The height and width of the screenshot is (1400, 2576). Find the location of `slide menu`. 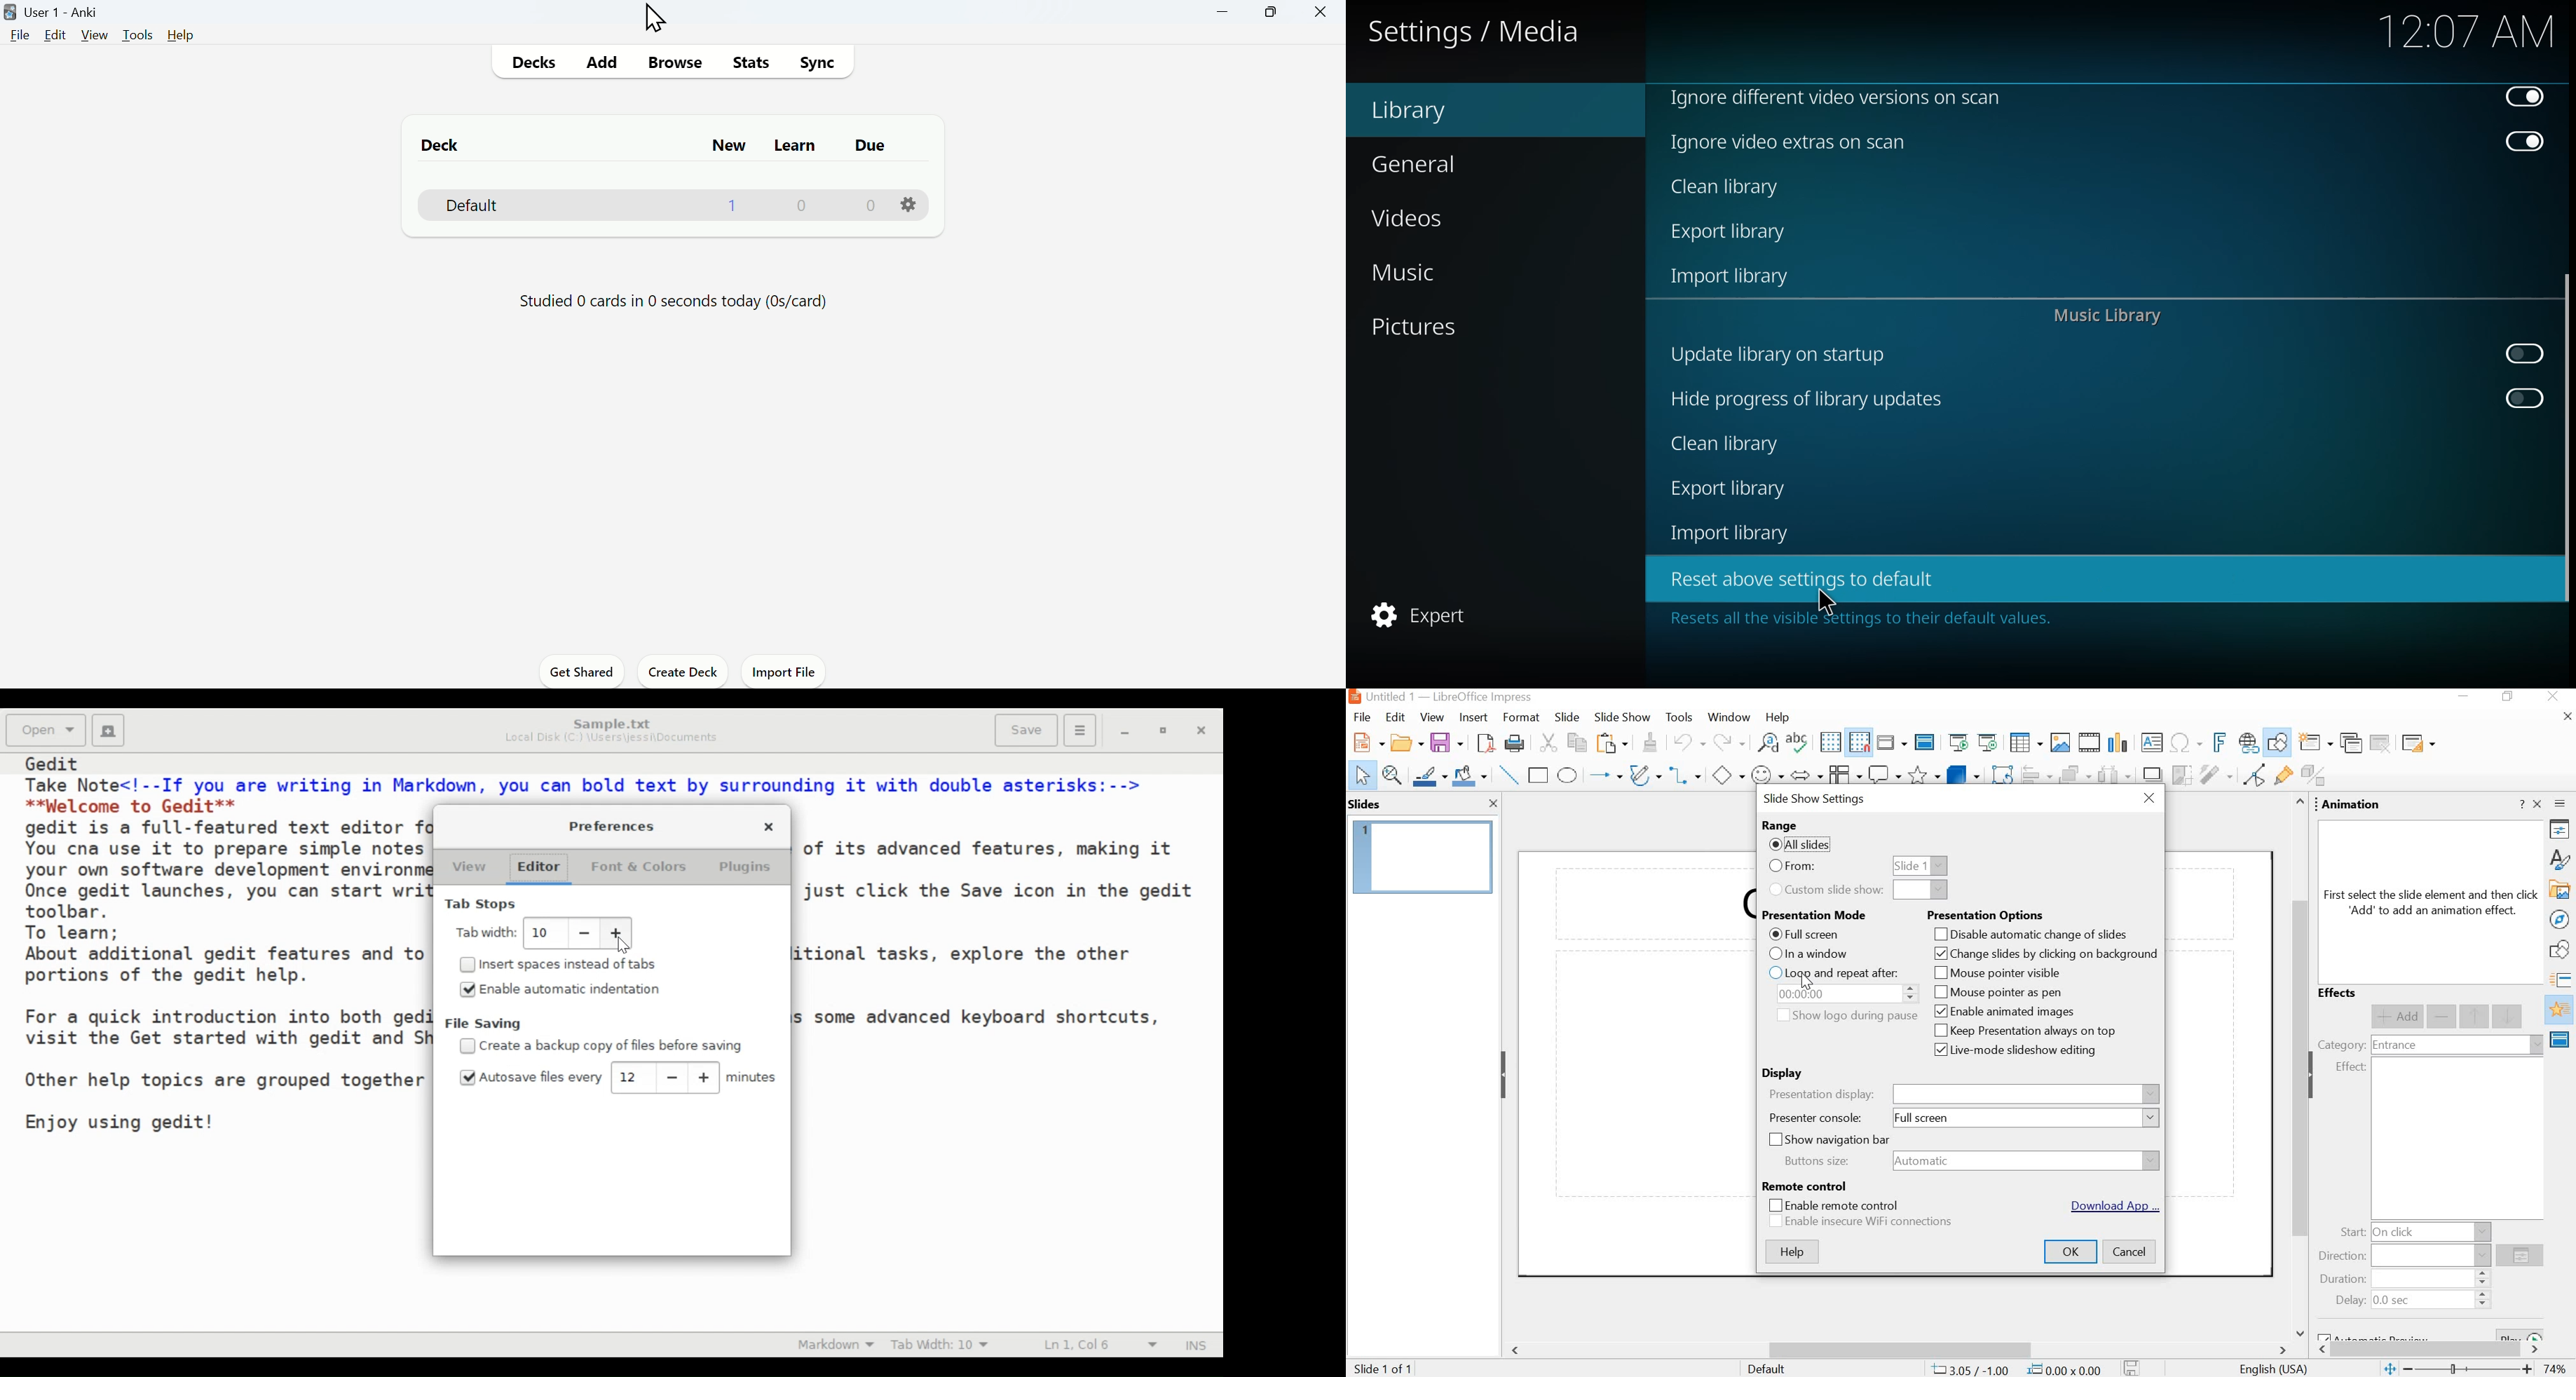

slide menu is located at coordinates (1566, 717).